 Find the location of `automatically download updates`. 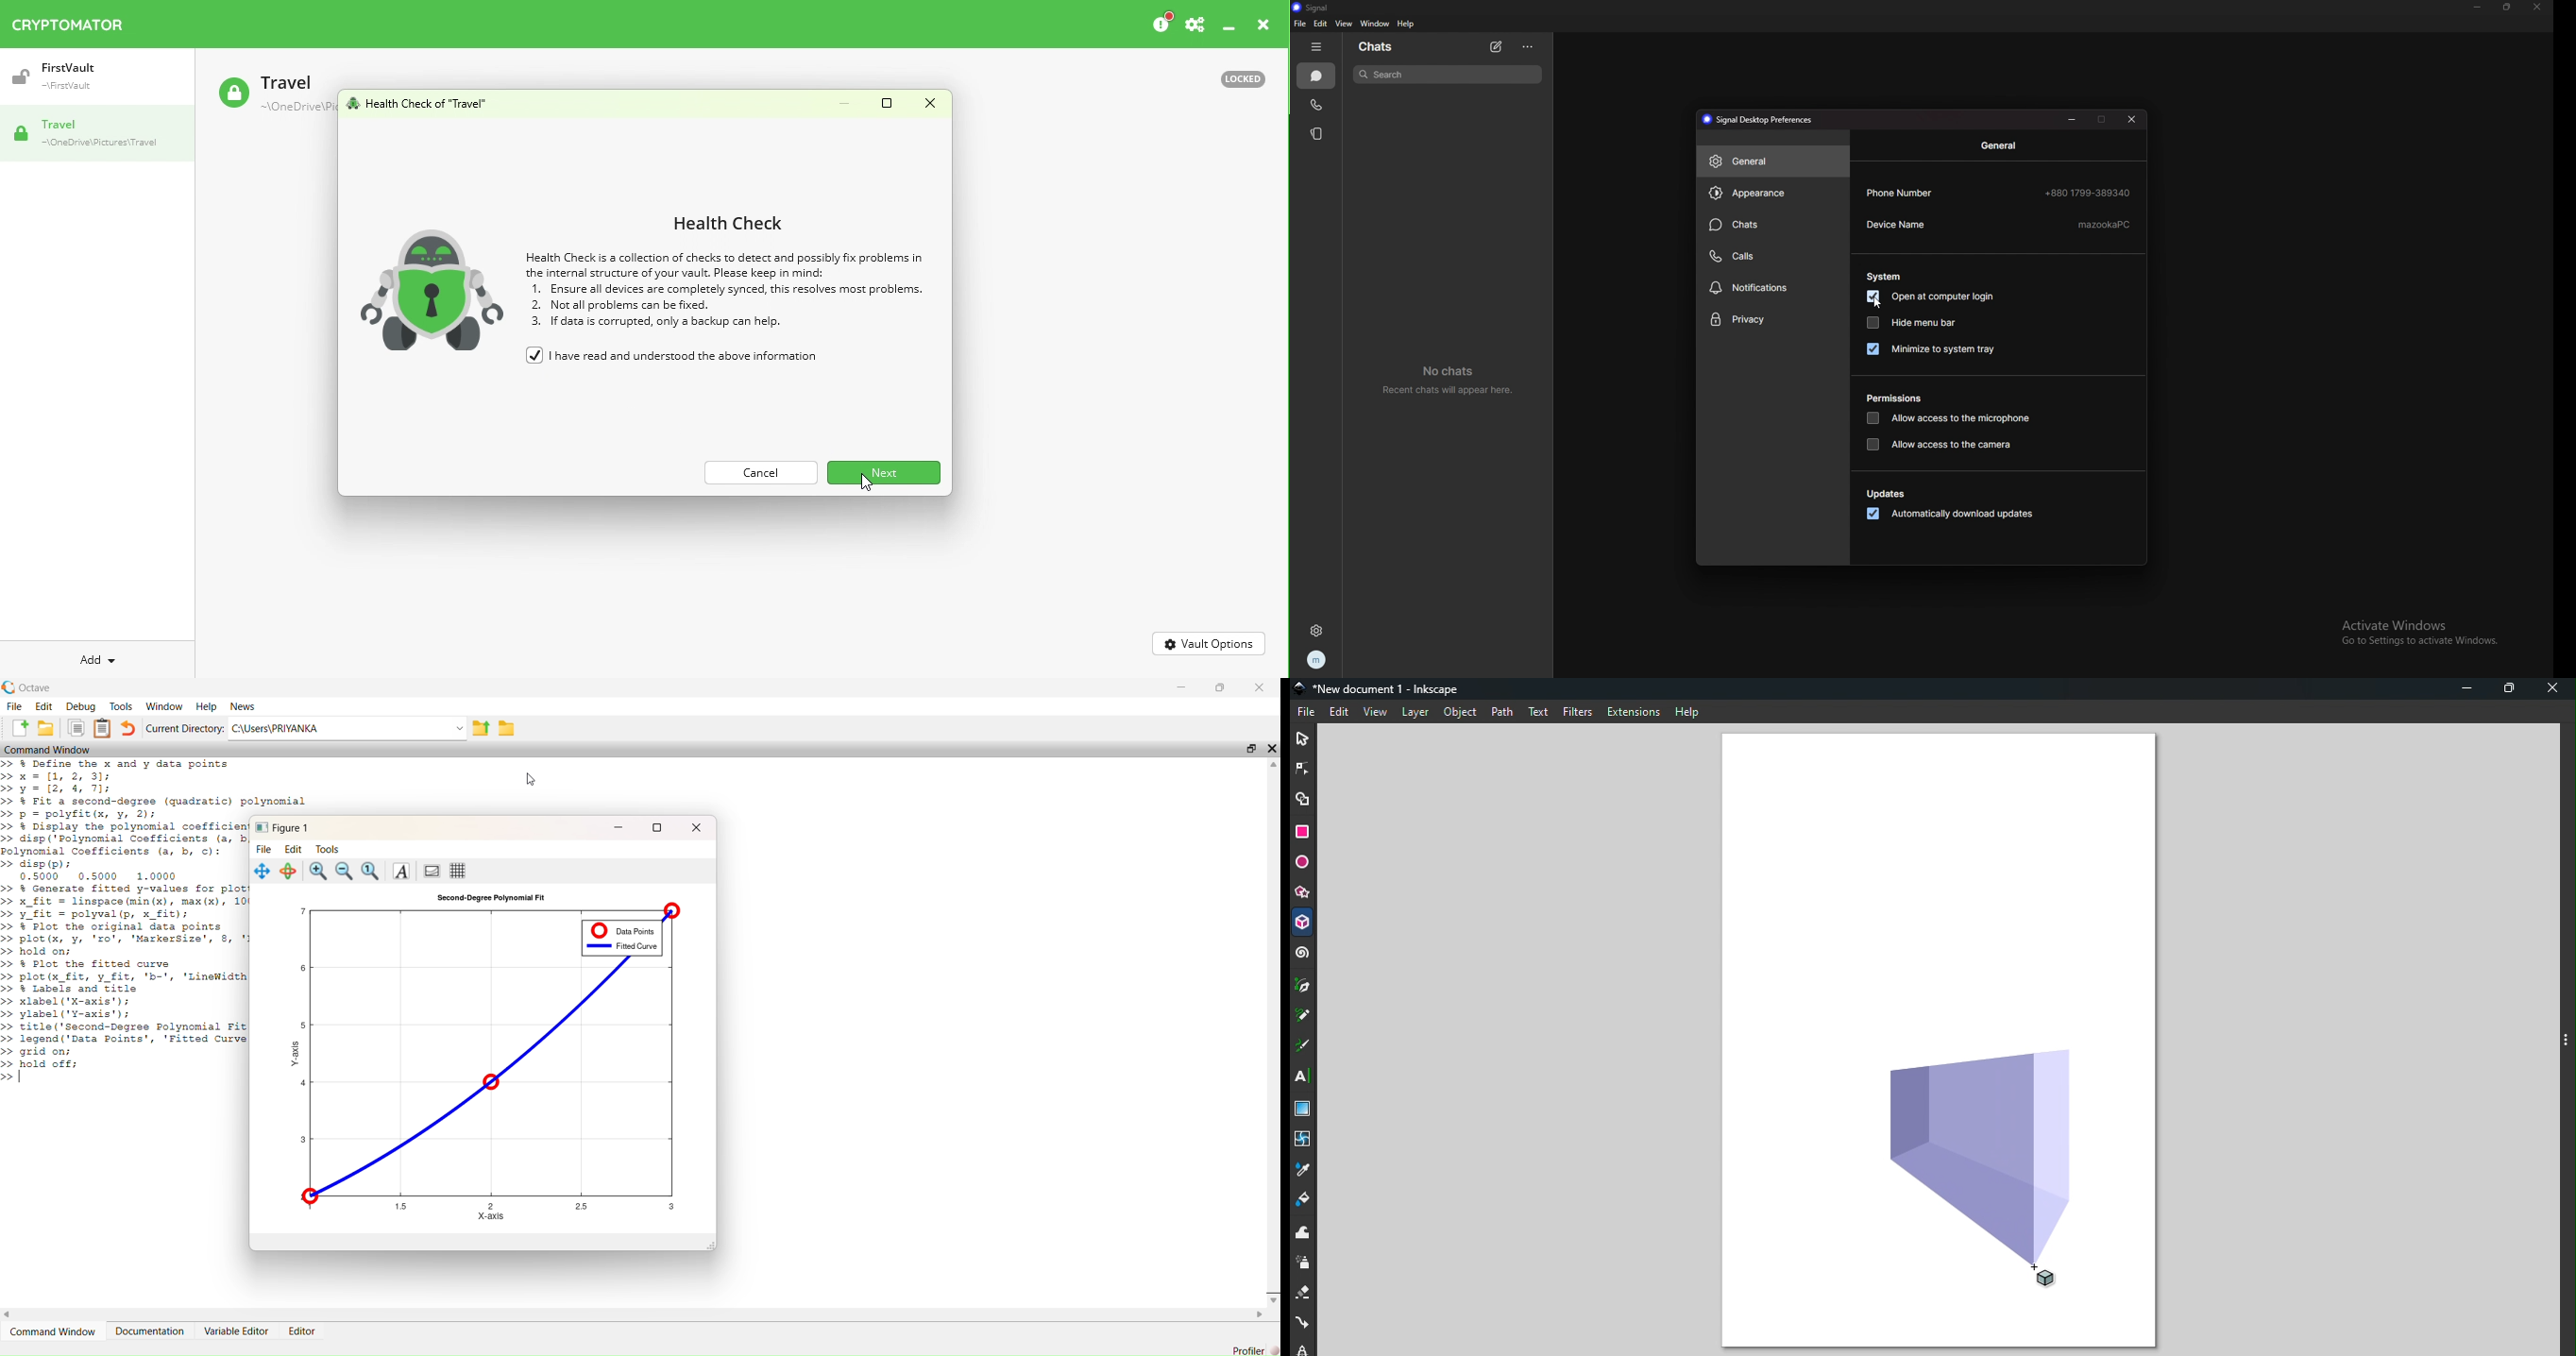

automatically download updates is located at coordinates (1951, 515).